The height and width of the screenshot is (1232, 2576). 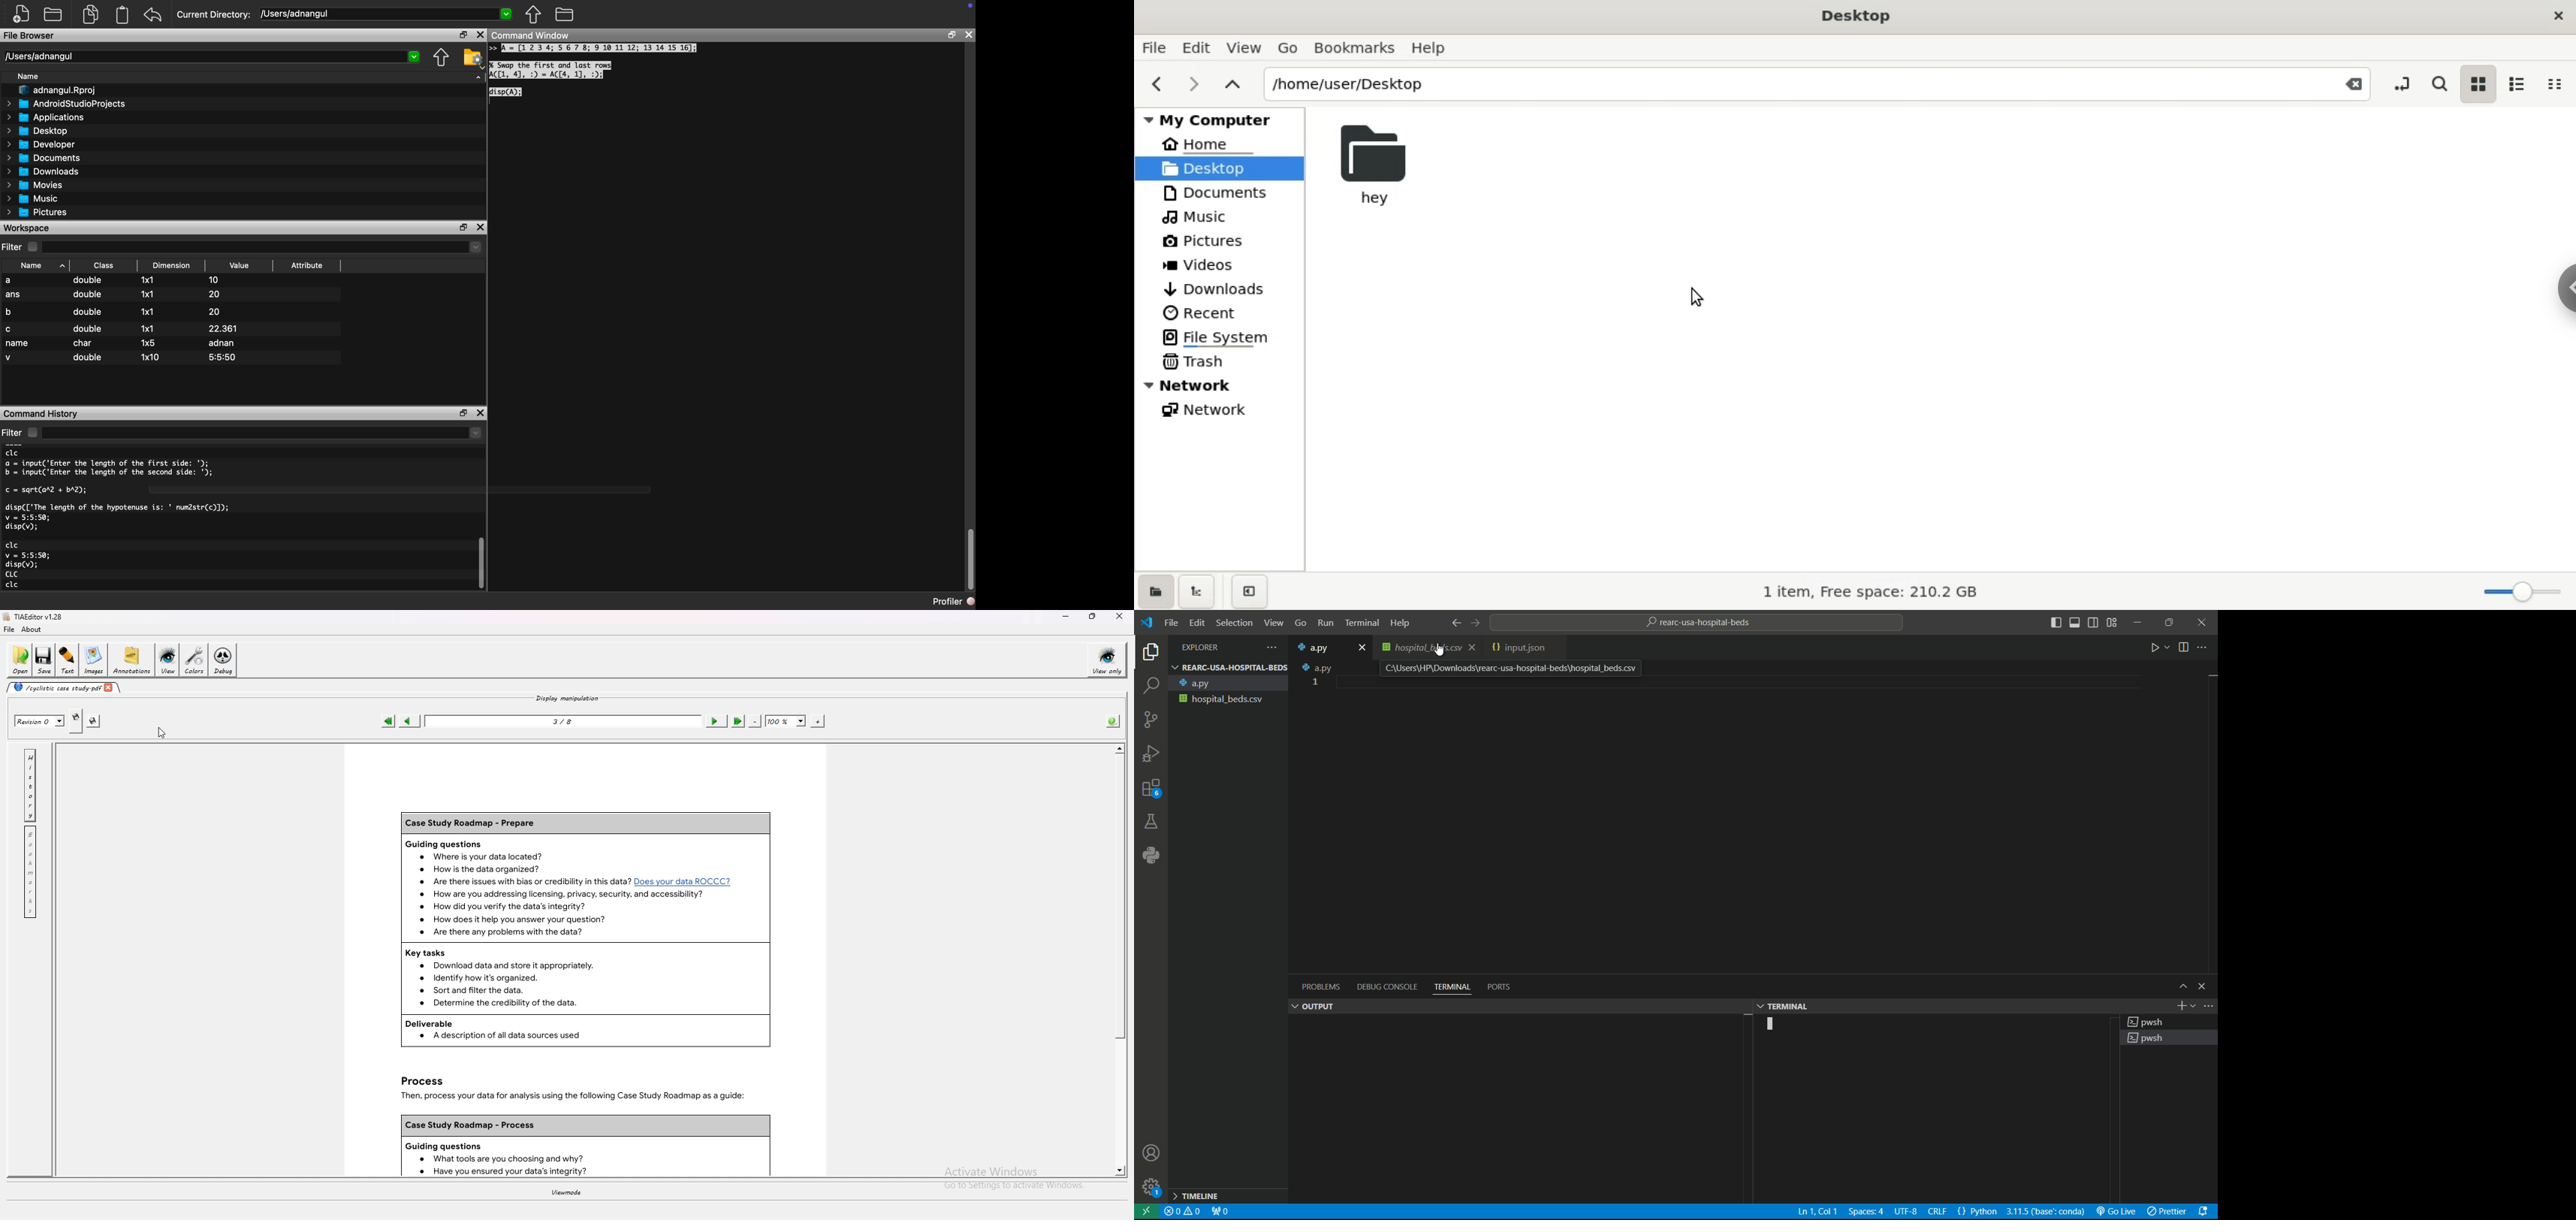 I want to click on > Documents, so click(x=44, y=158).